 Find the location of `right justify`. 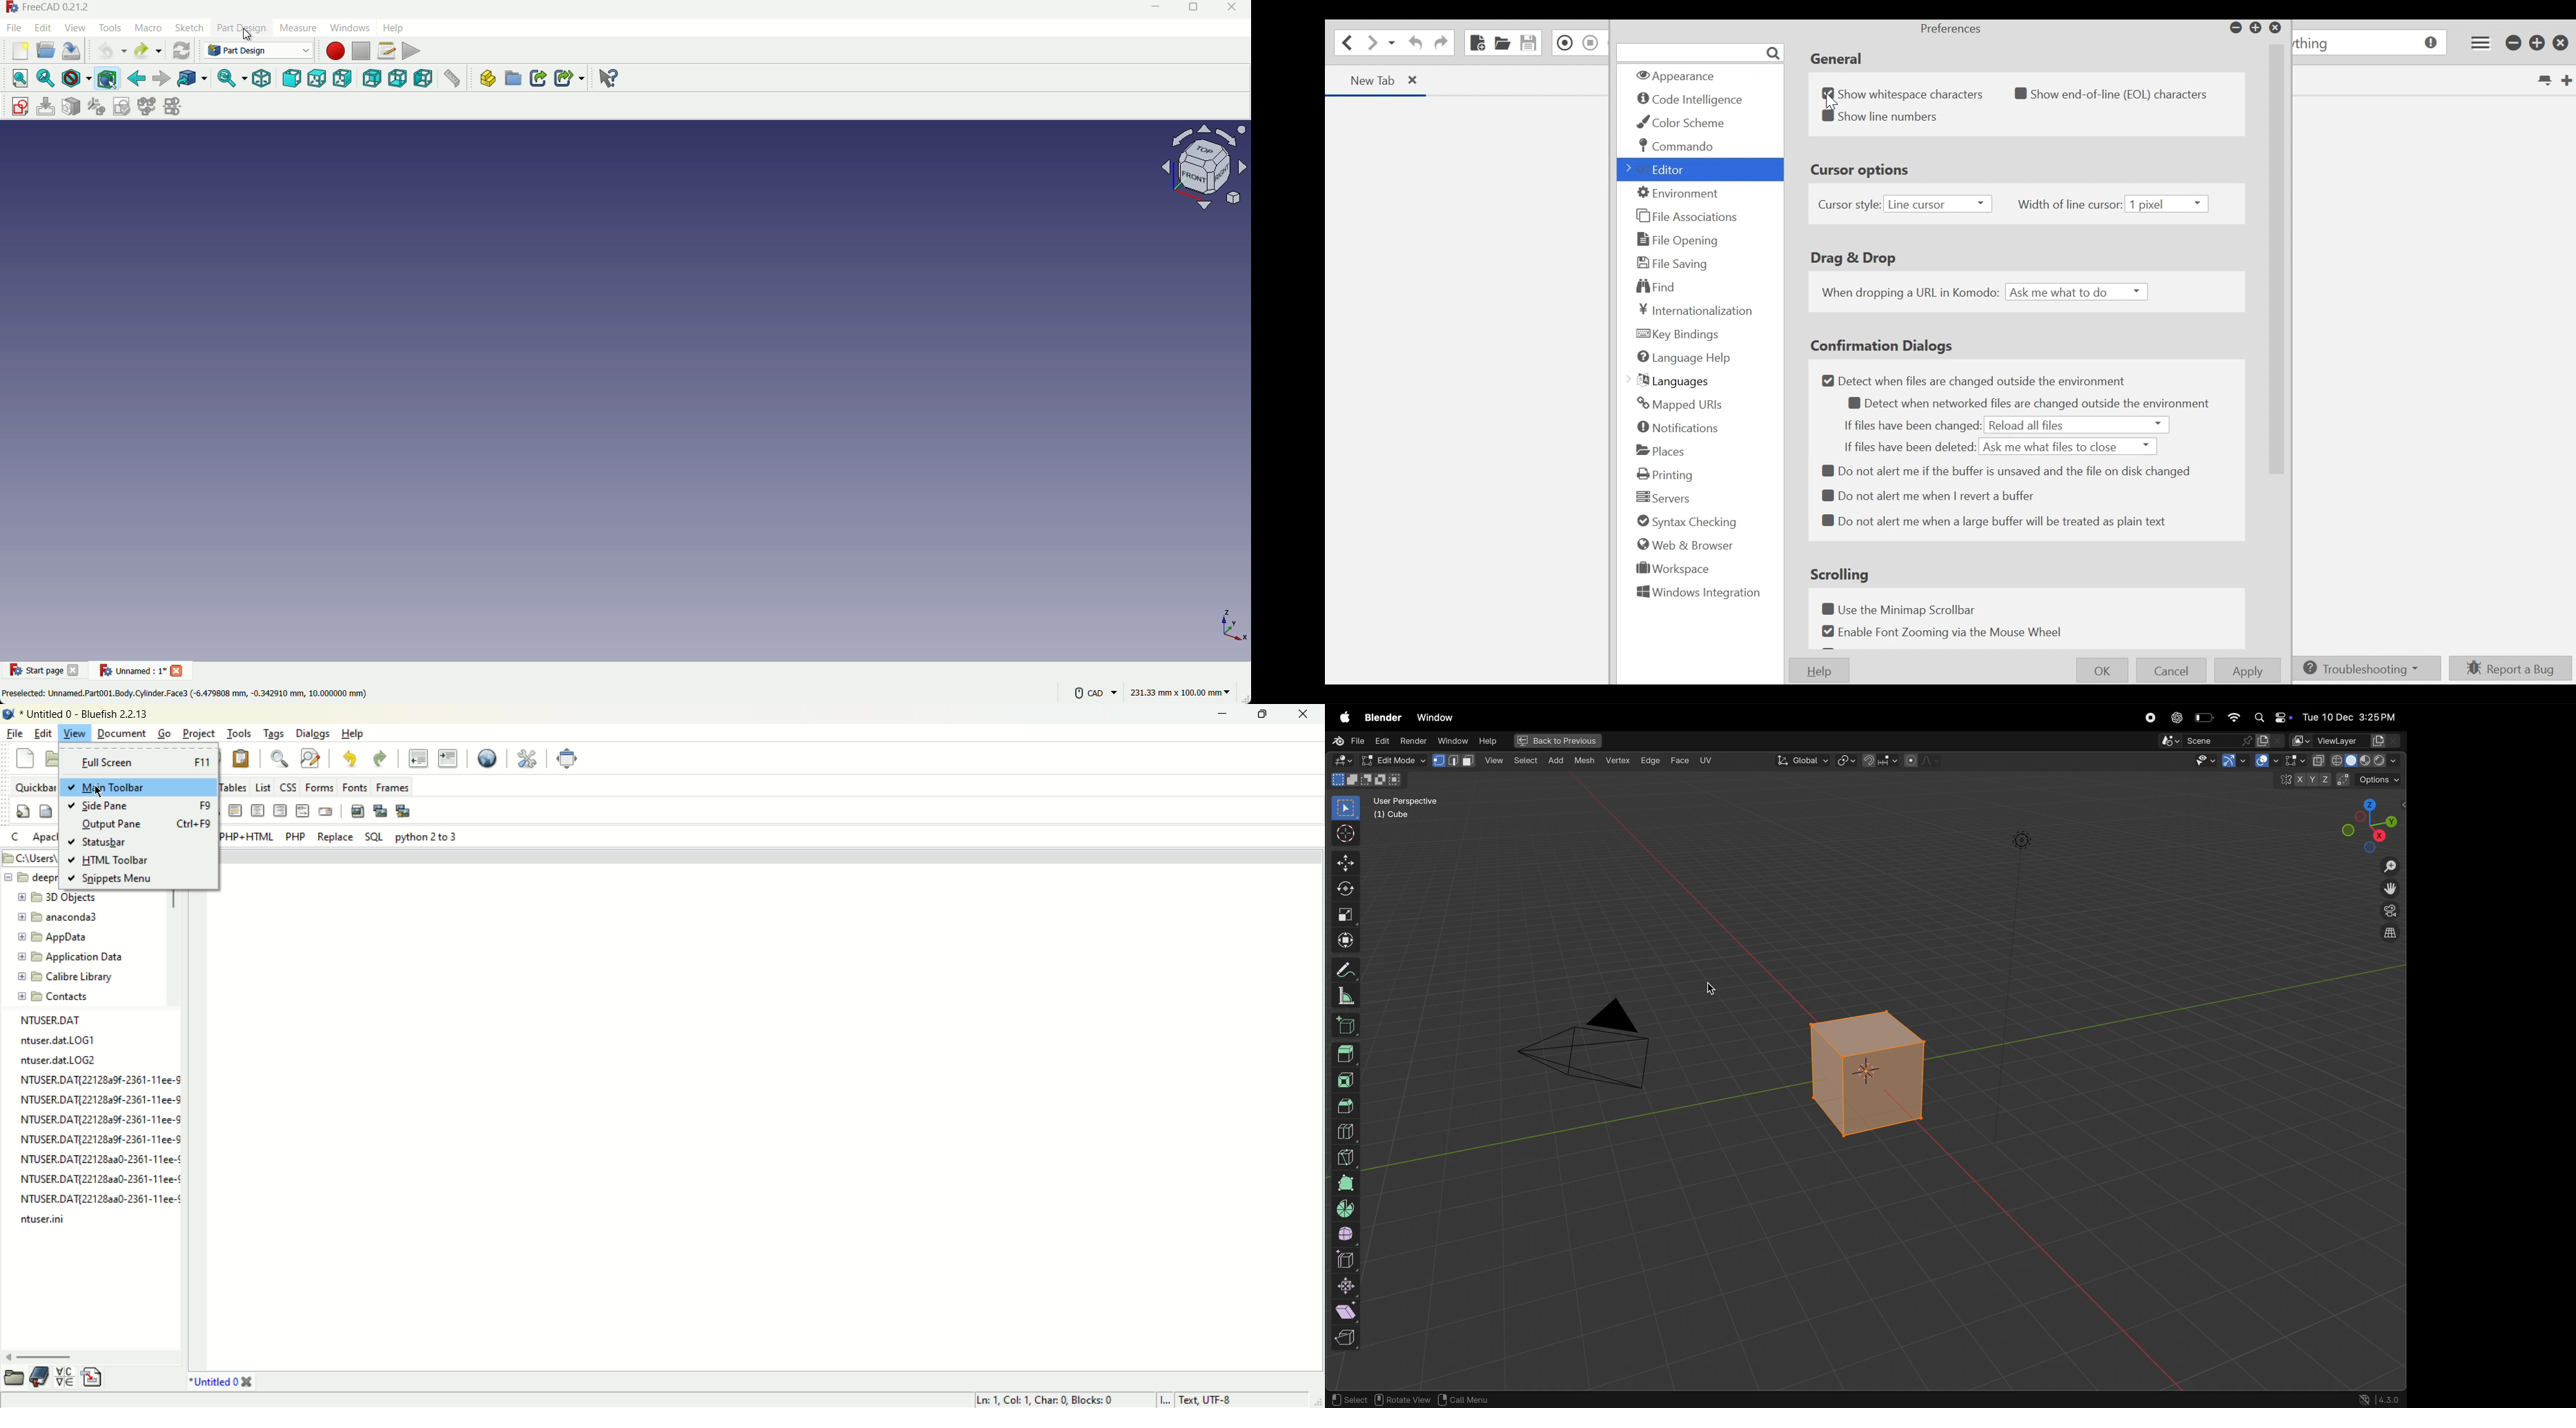

right justify is located at coordinates (282, 809).